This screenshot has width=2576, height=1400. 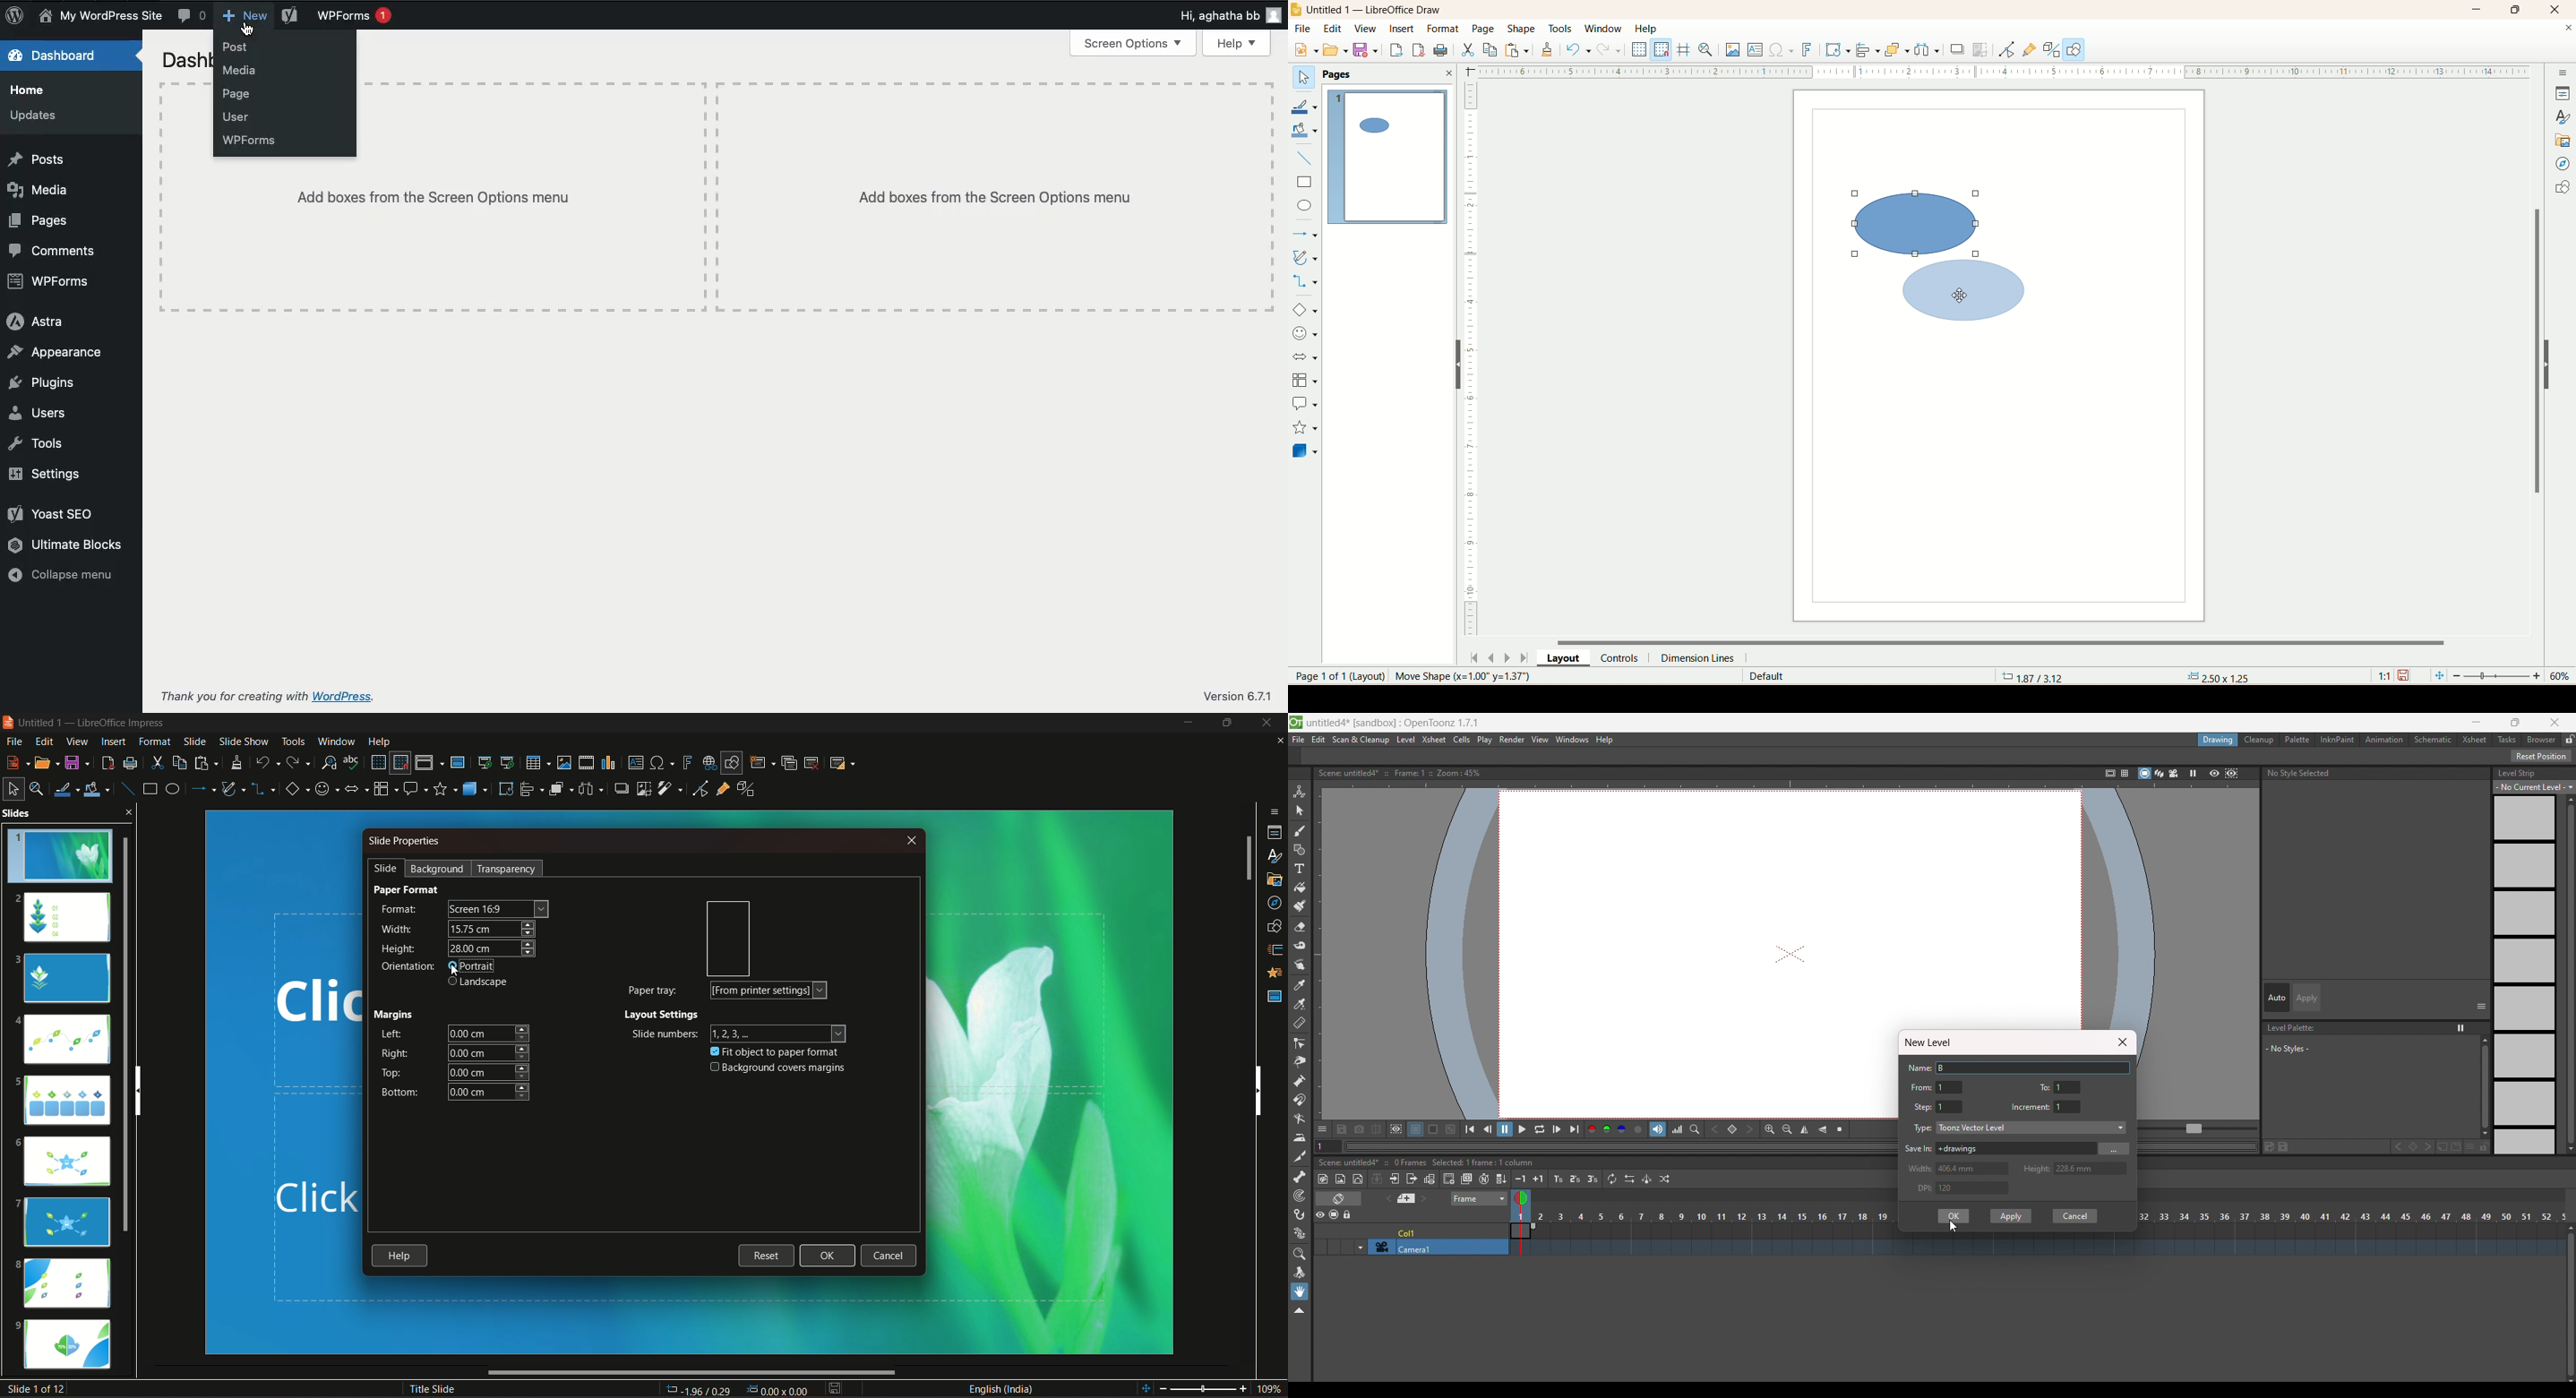 I want to click on close, so click(x=1277, y=741).